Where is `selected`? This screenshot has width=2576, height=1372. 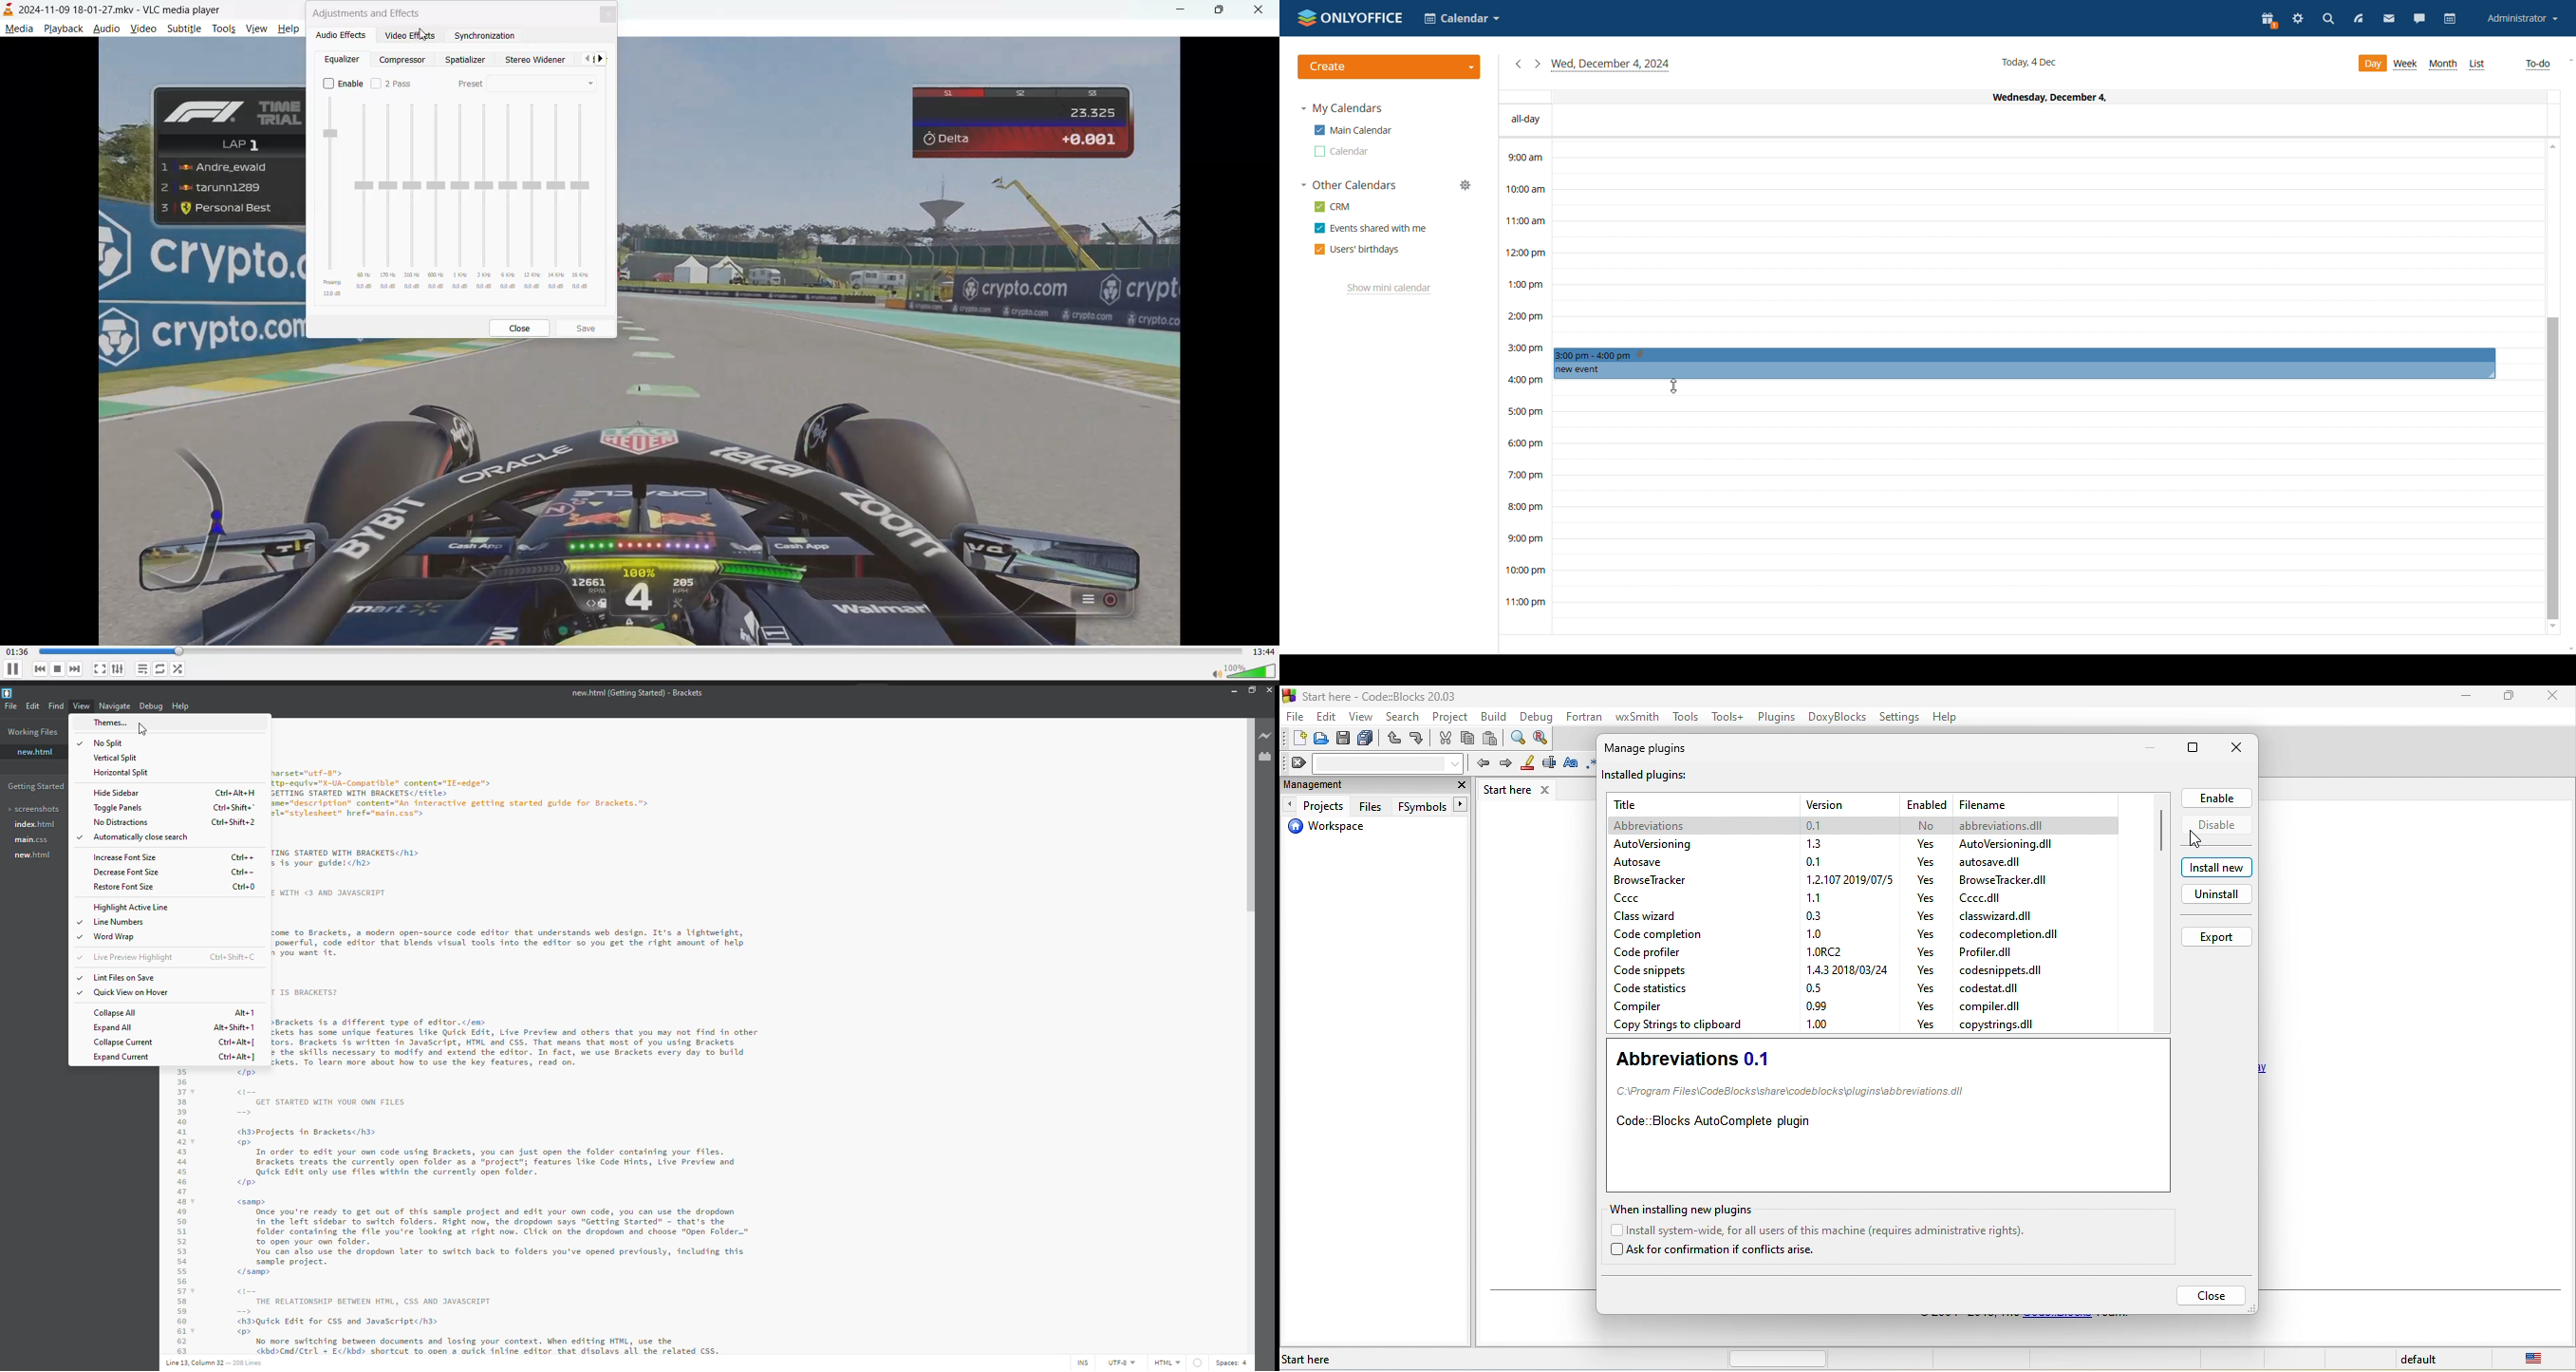
selected is located at coordinates (77, 937).